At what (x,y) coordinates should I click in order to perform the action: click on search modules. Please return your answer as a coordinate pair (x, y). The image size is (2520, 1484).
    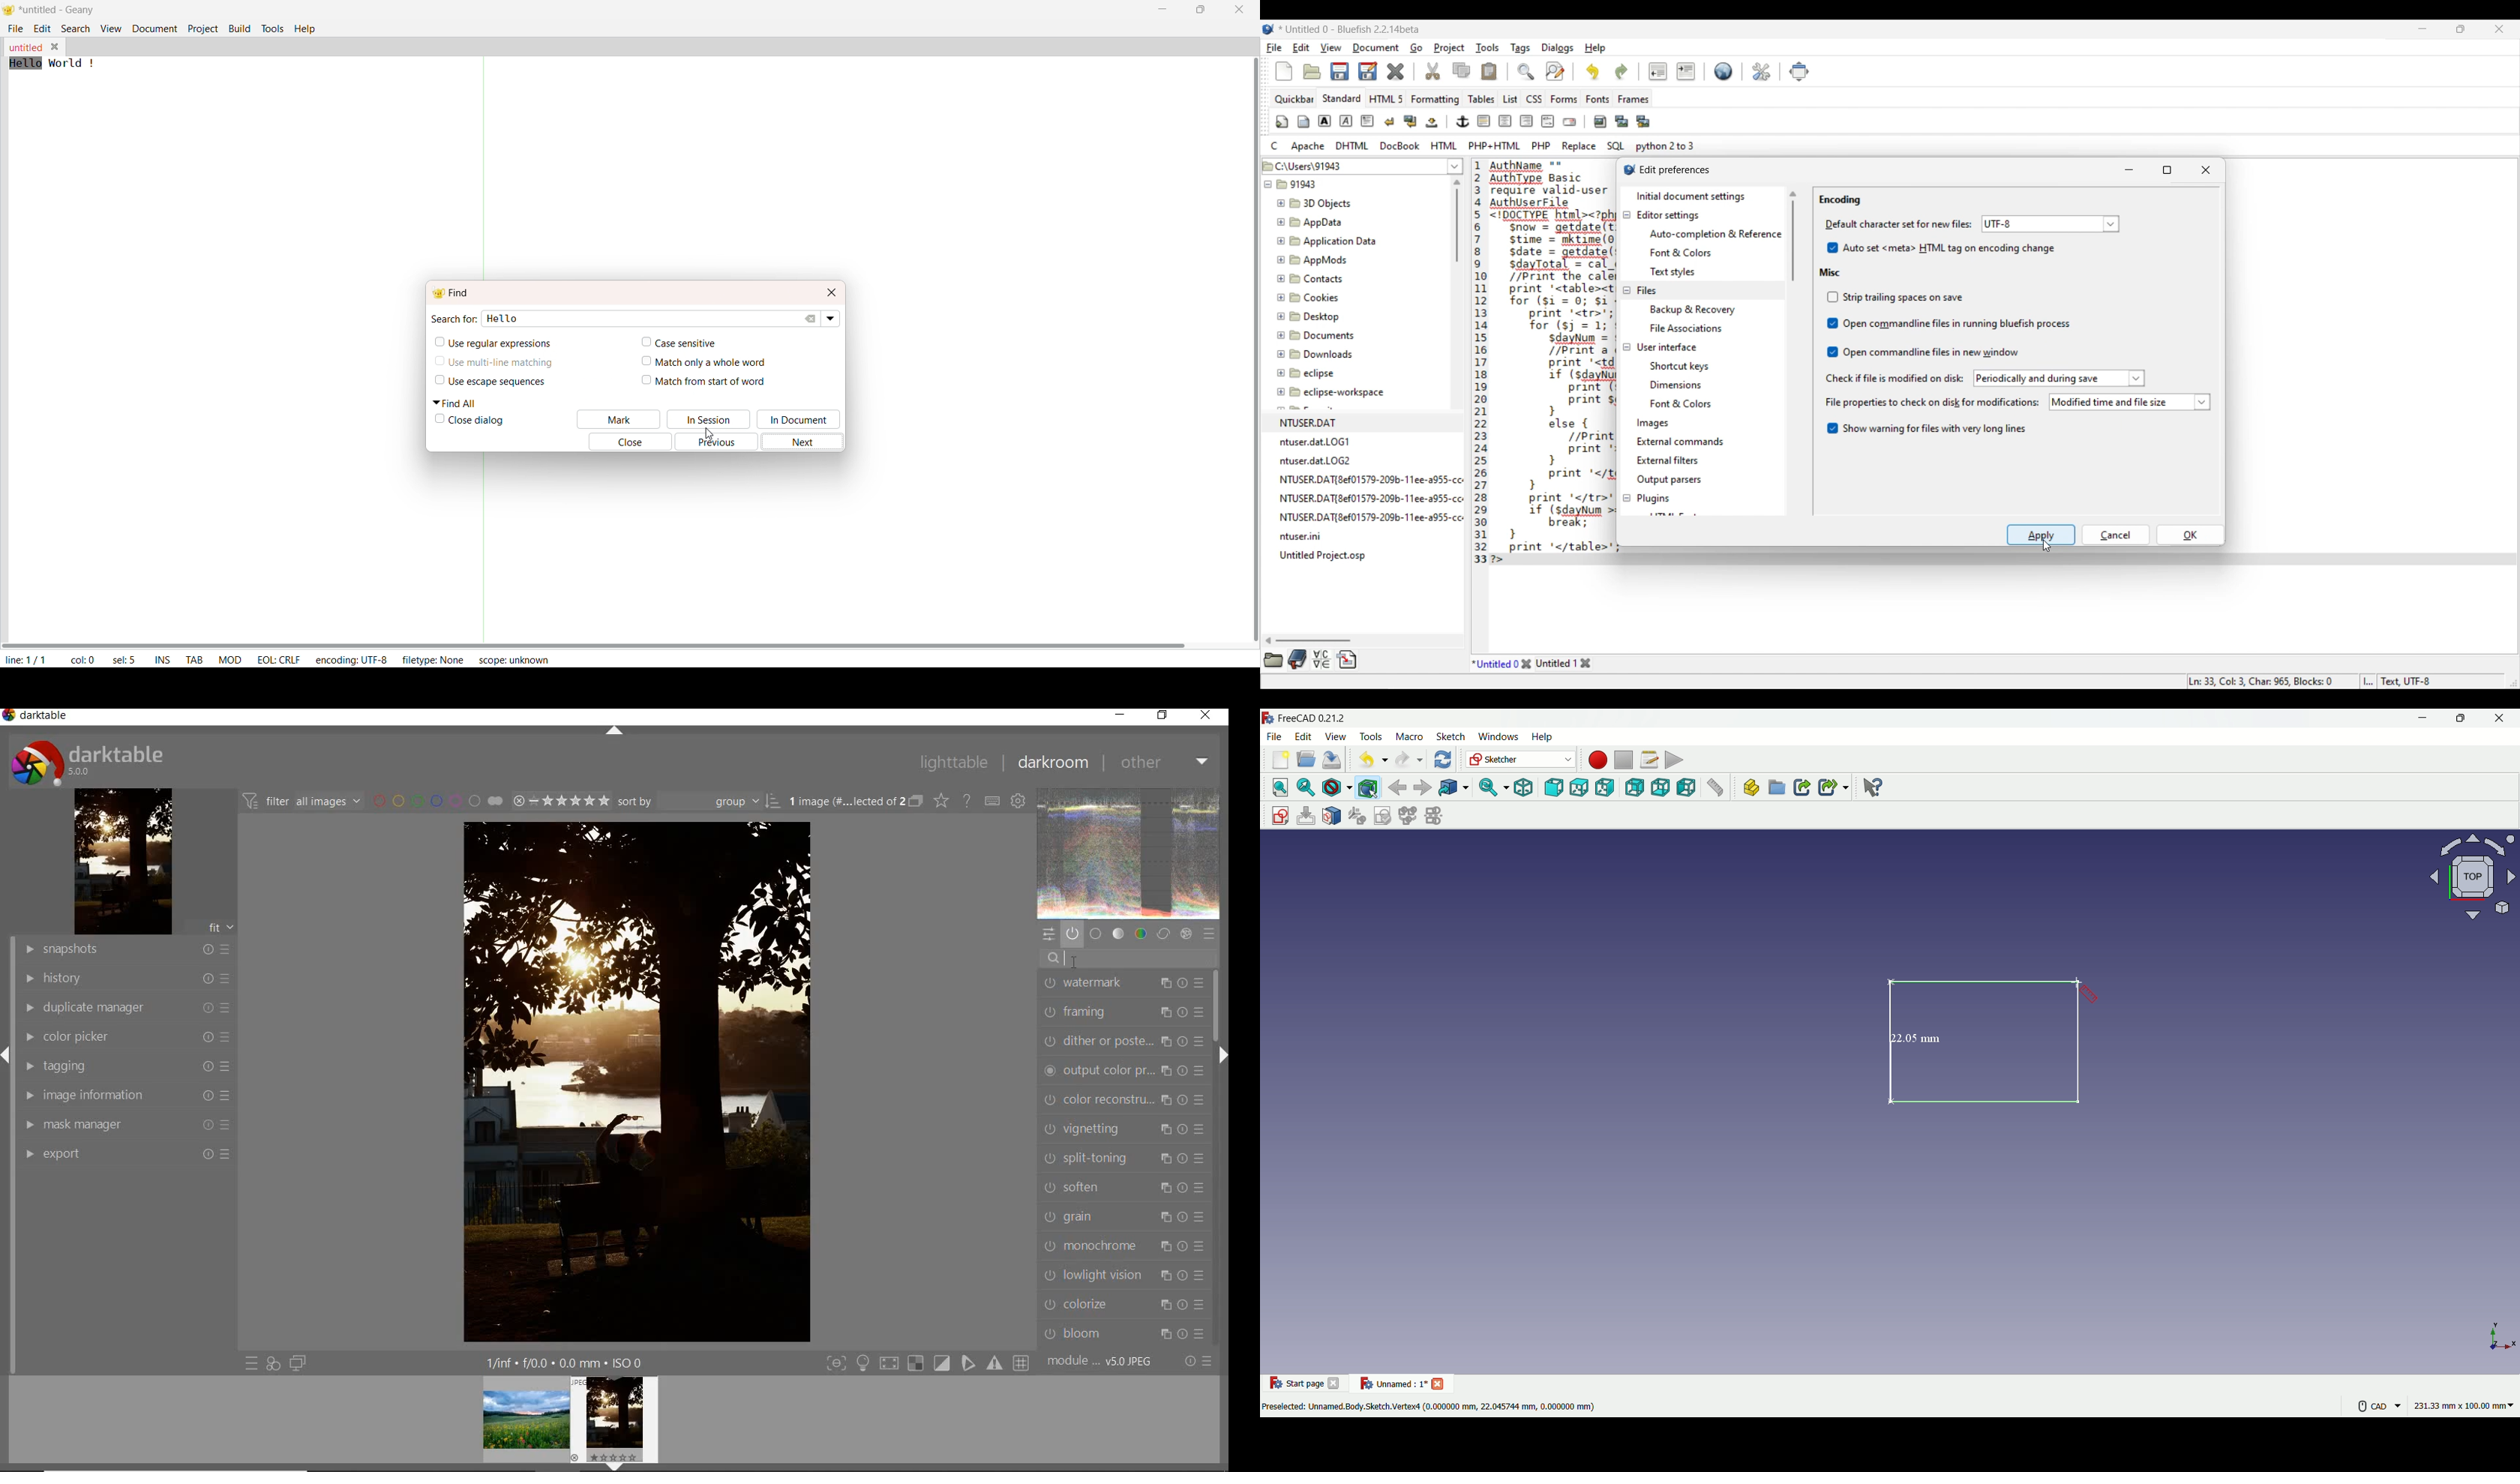
    Looking at the image, I should click on (1128, 958).